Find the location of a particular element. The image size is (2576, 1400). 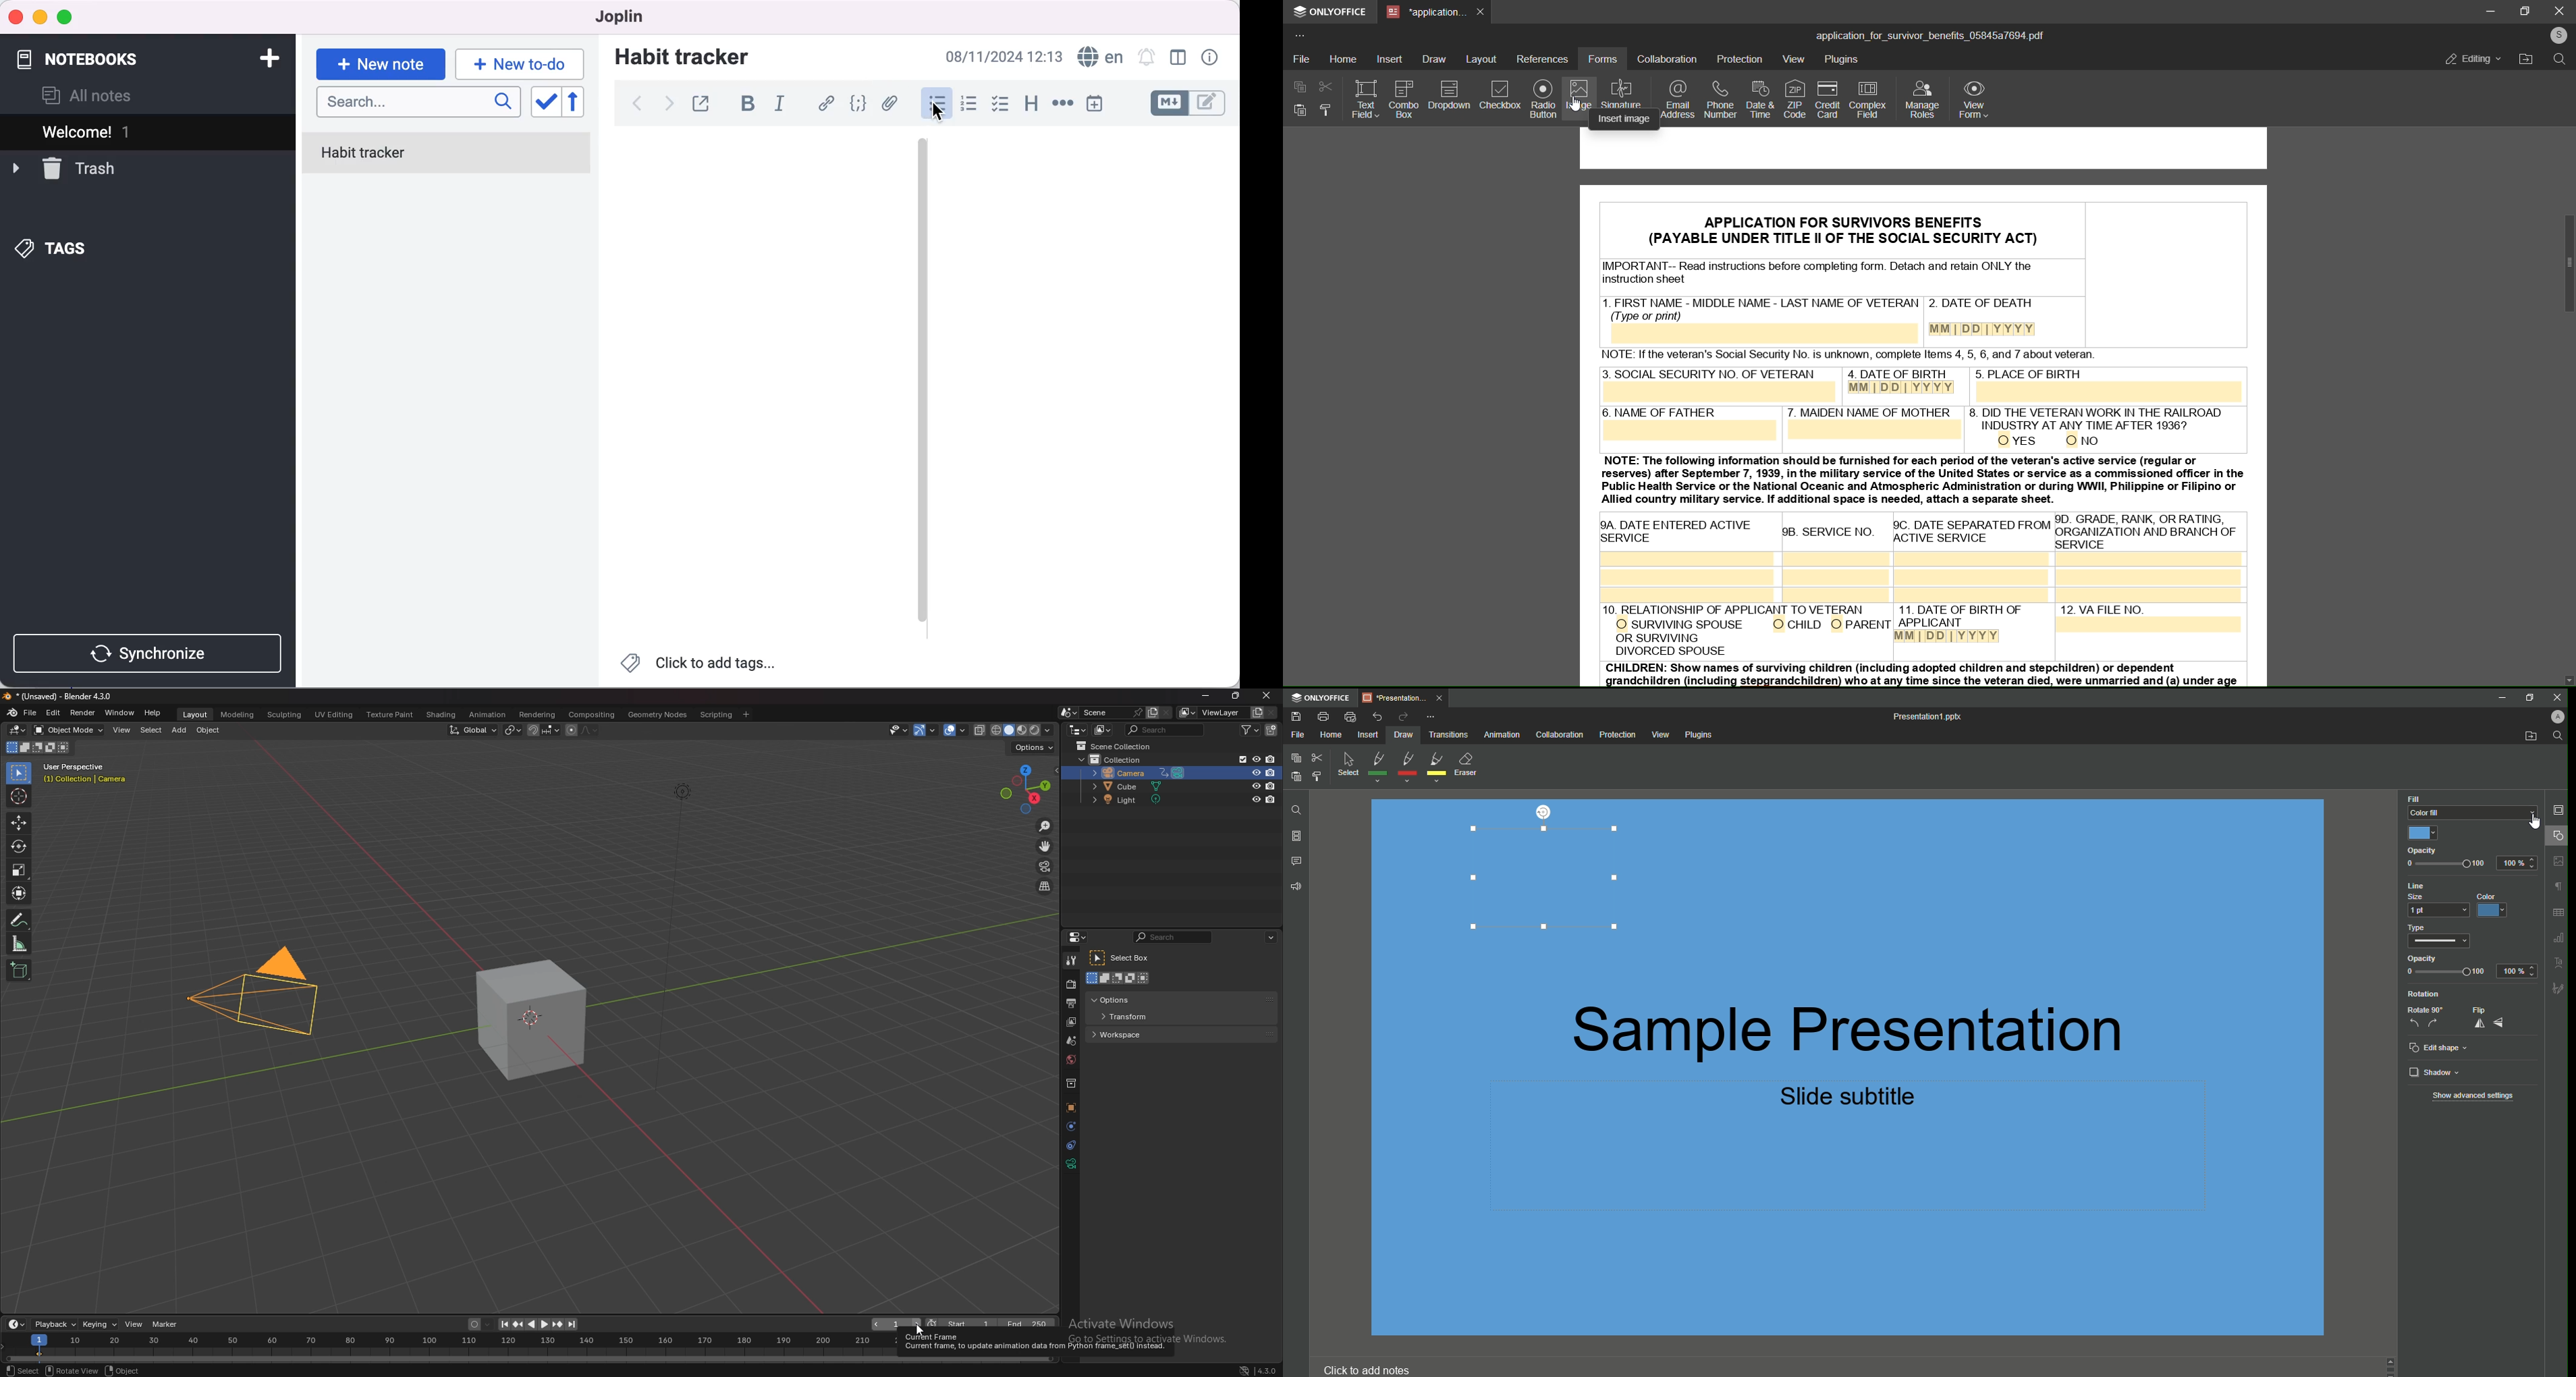

image is located at coordinates (1578, 97).